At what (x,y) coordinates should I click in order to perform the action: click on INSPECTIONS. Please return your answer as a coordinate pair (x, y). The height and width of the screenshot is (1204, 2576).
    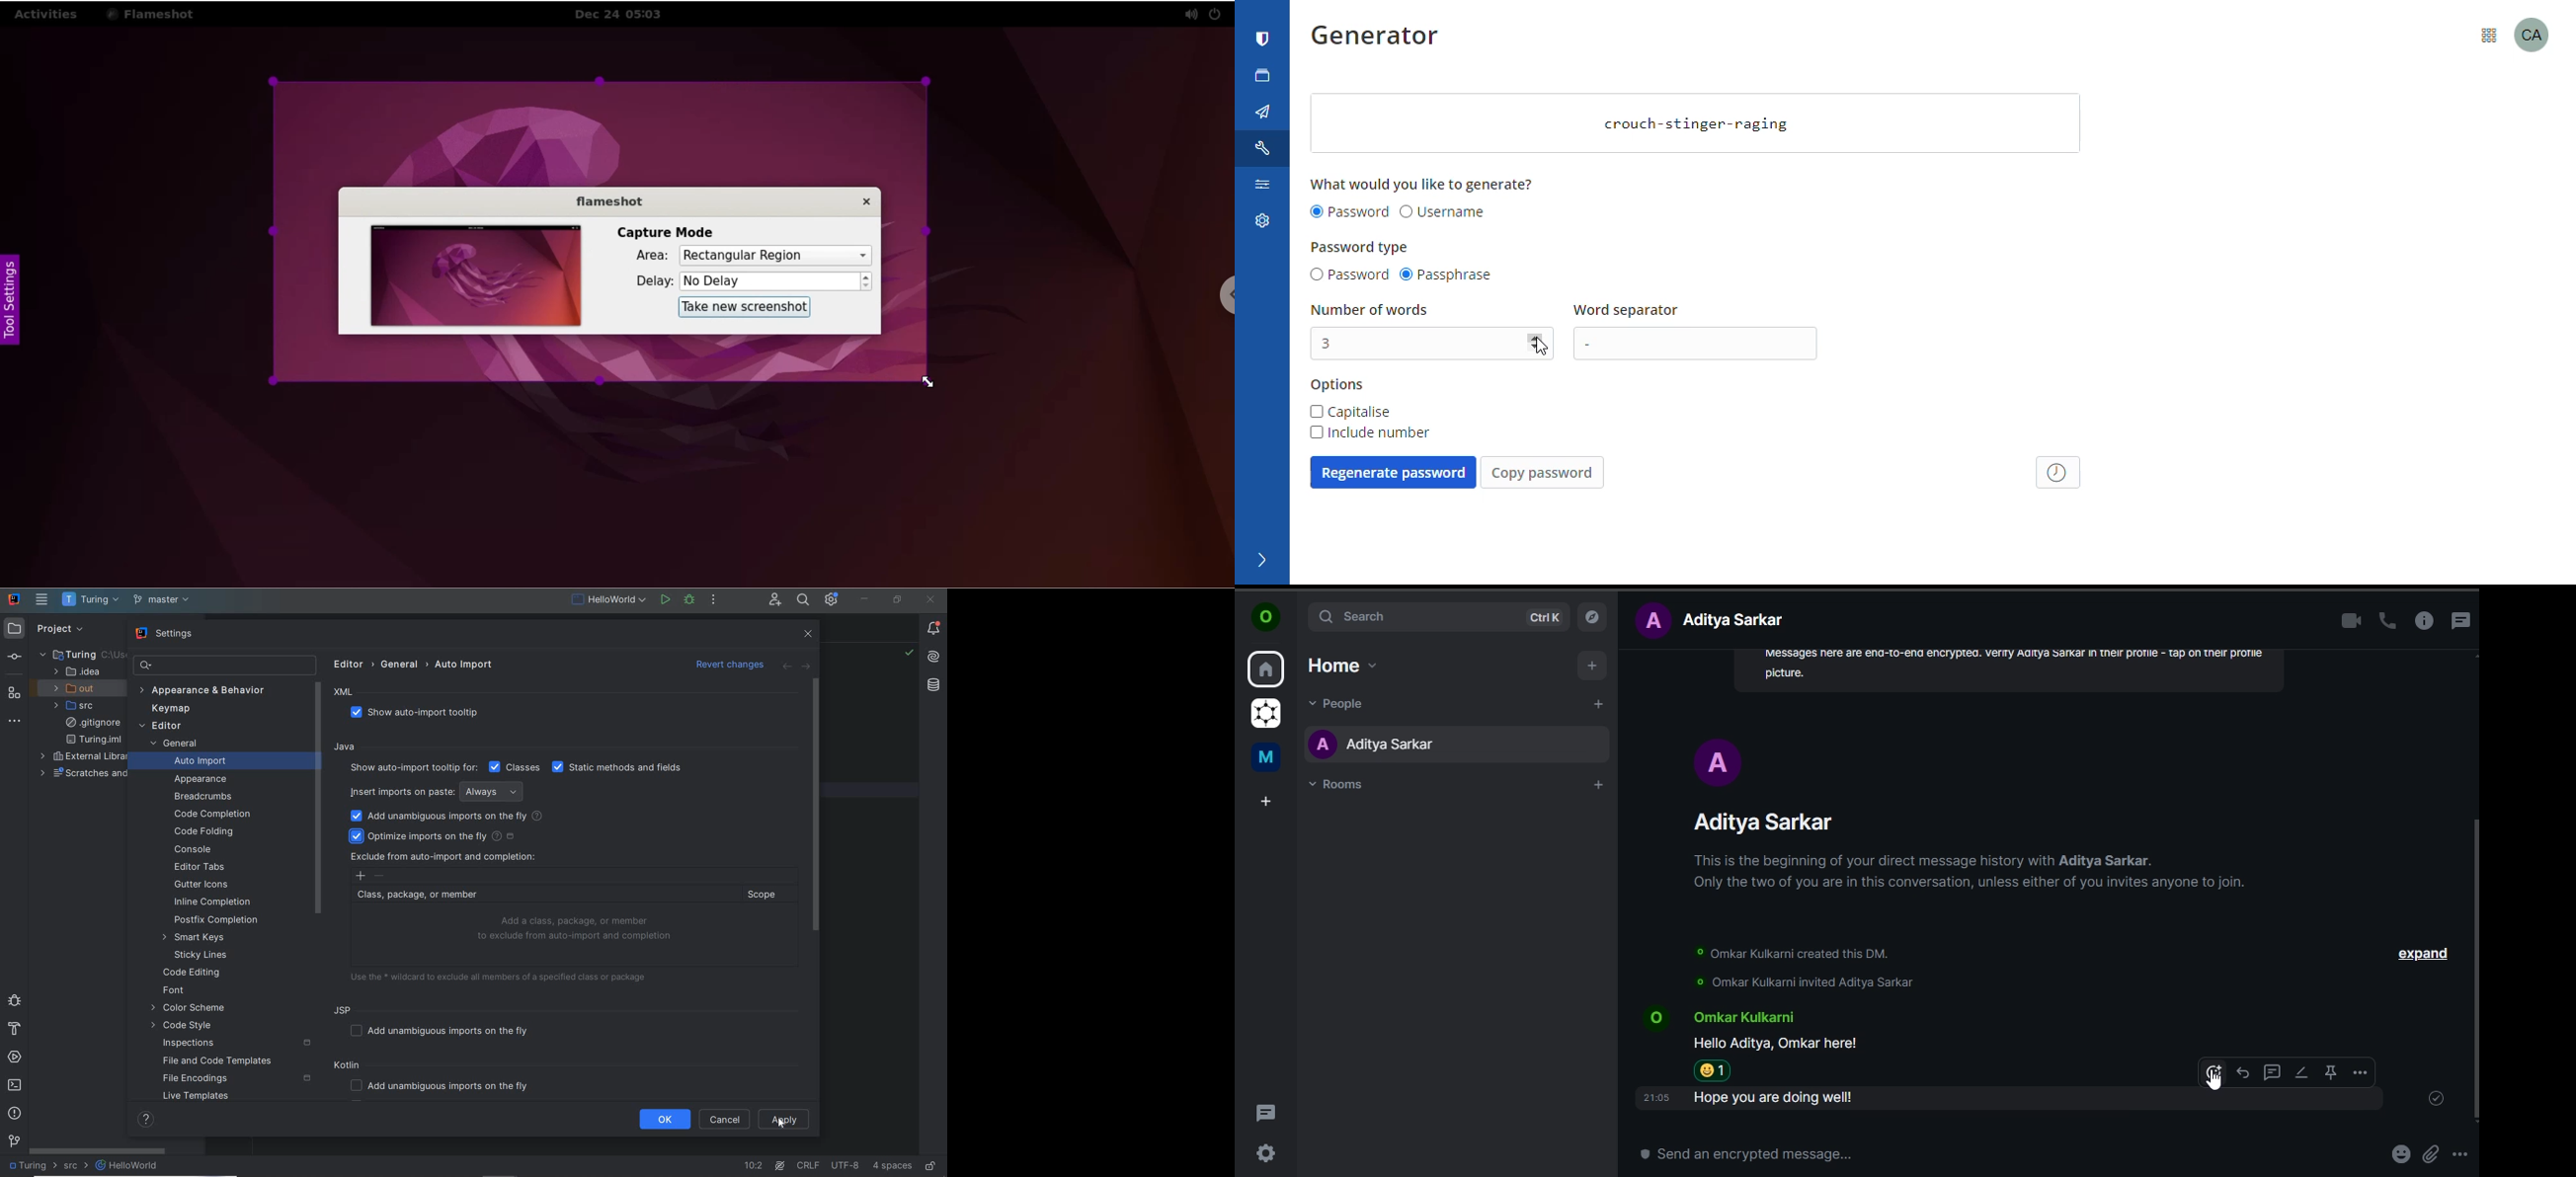
    Looking at the image, I should click on (237, 1043).